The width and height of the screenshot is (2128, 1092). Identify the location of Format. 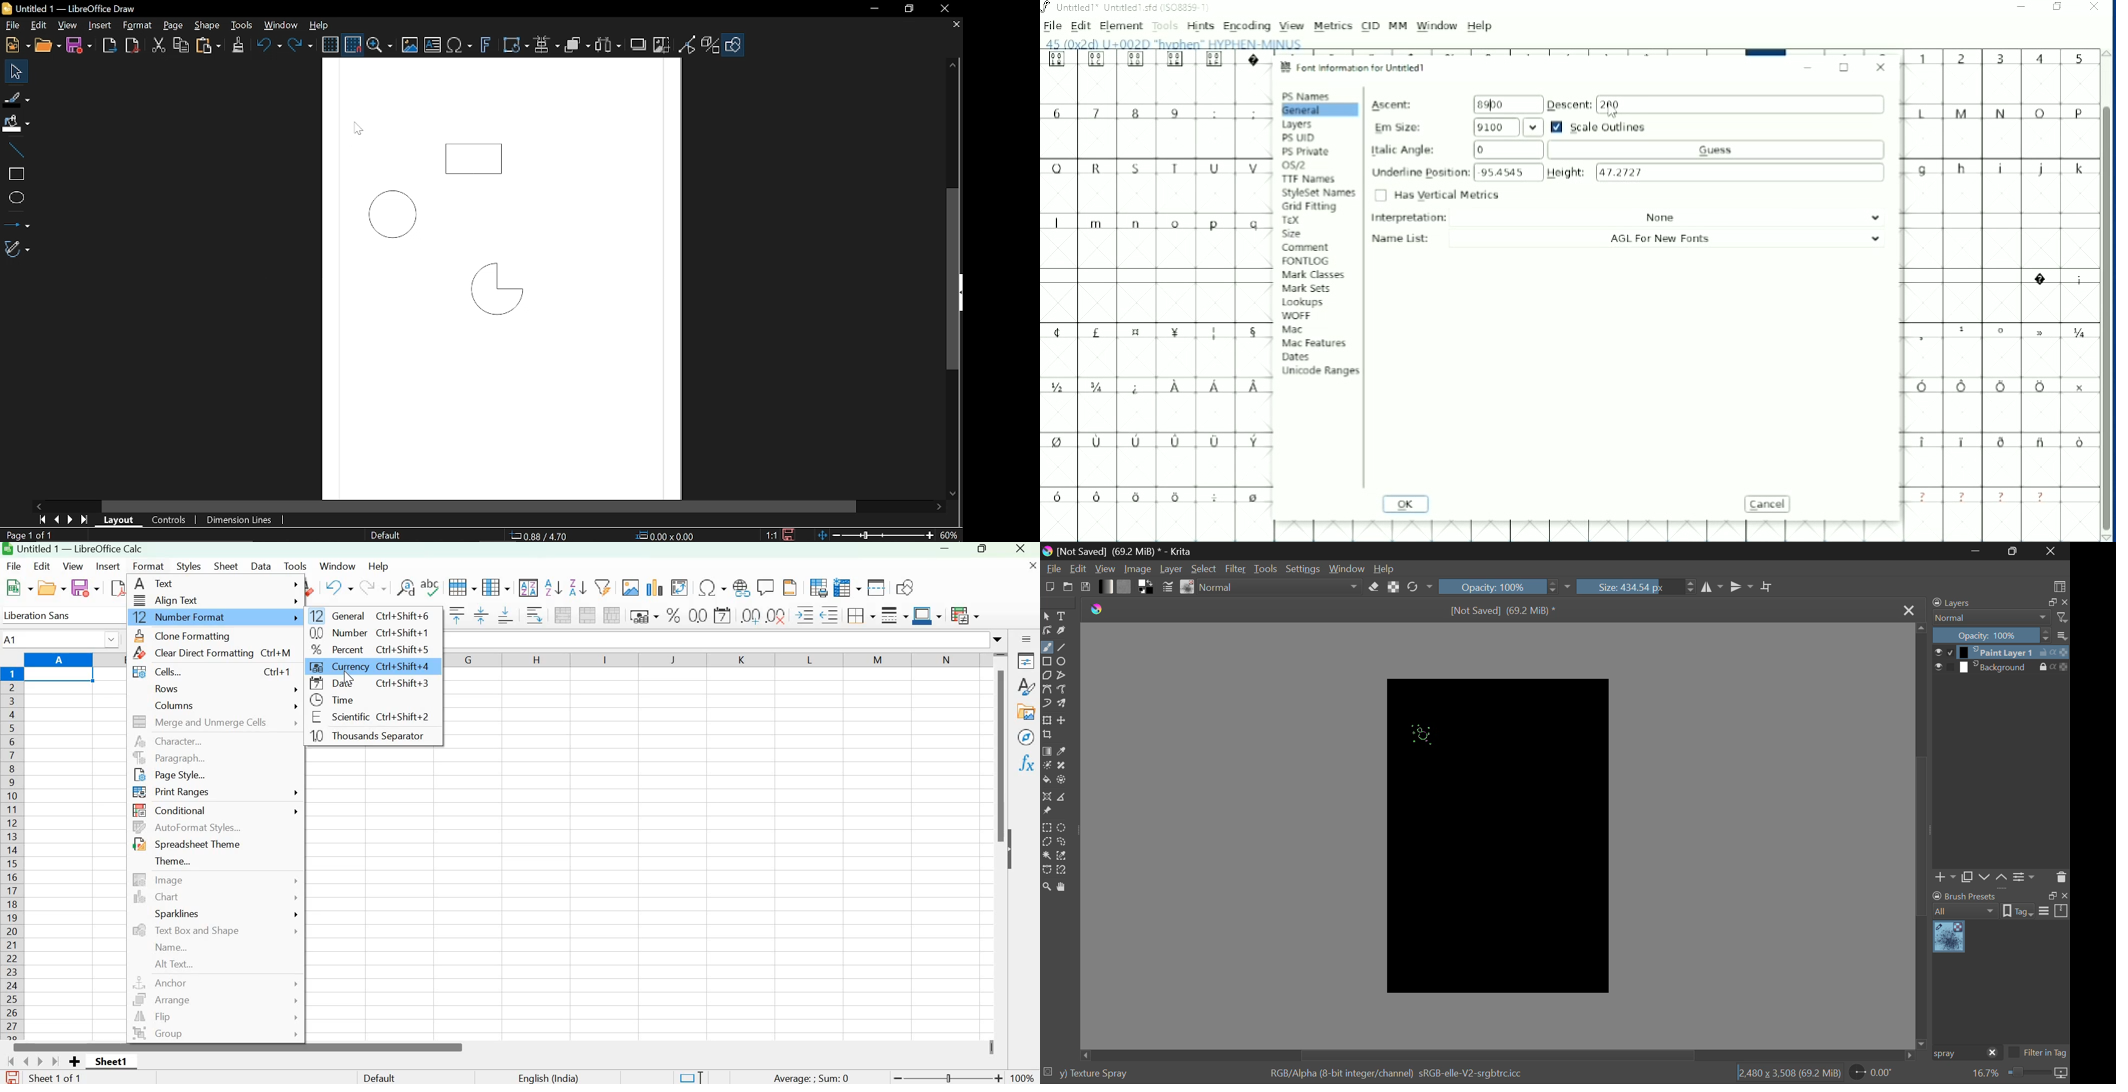
(136, 26).